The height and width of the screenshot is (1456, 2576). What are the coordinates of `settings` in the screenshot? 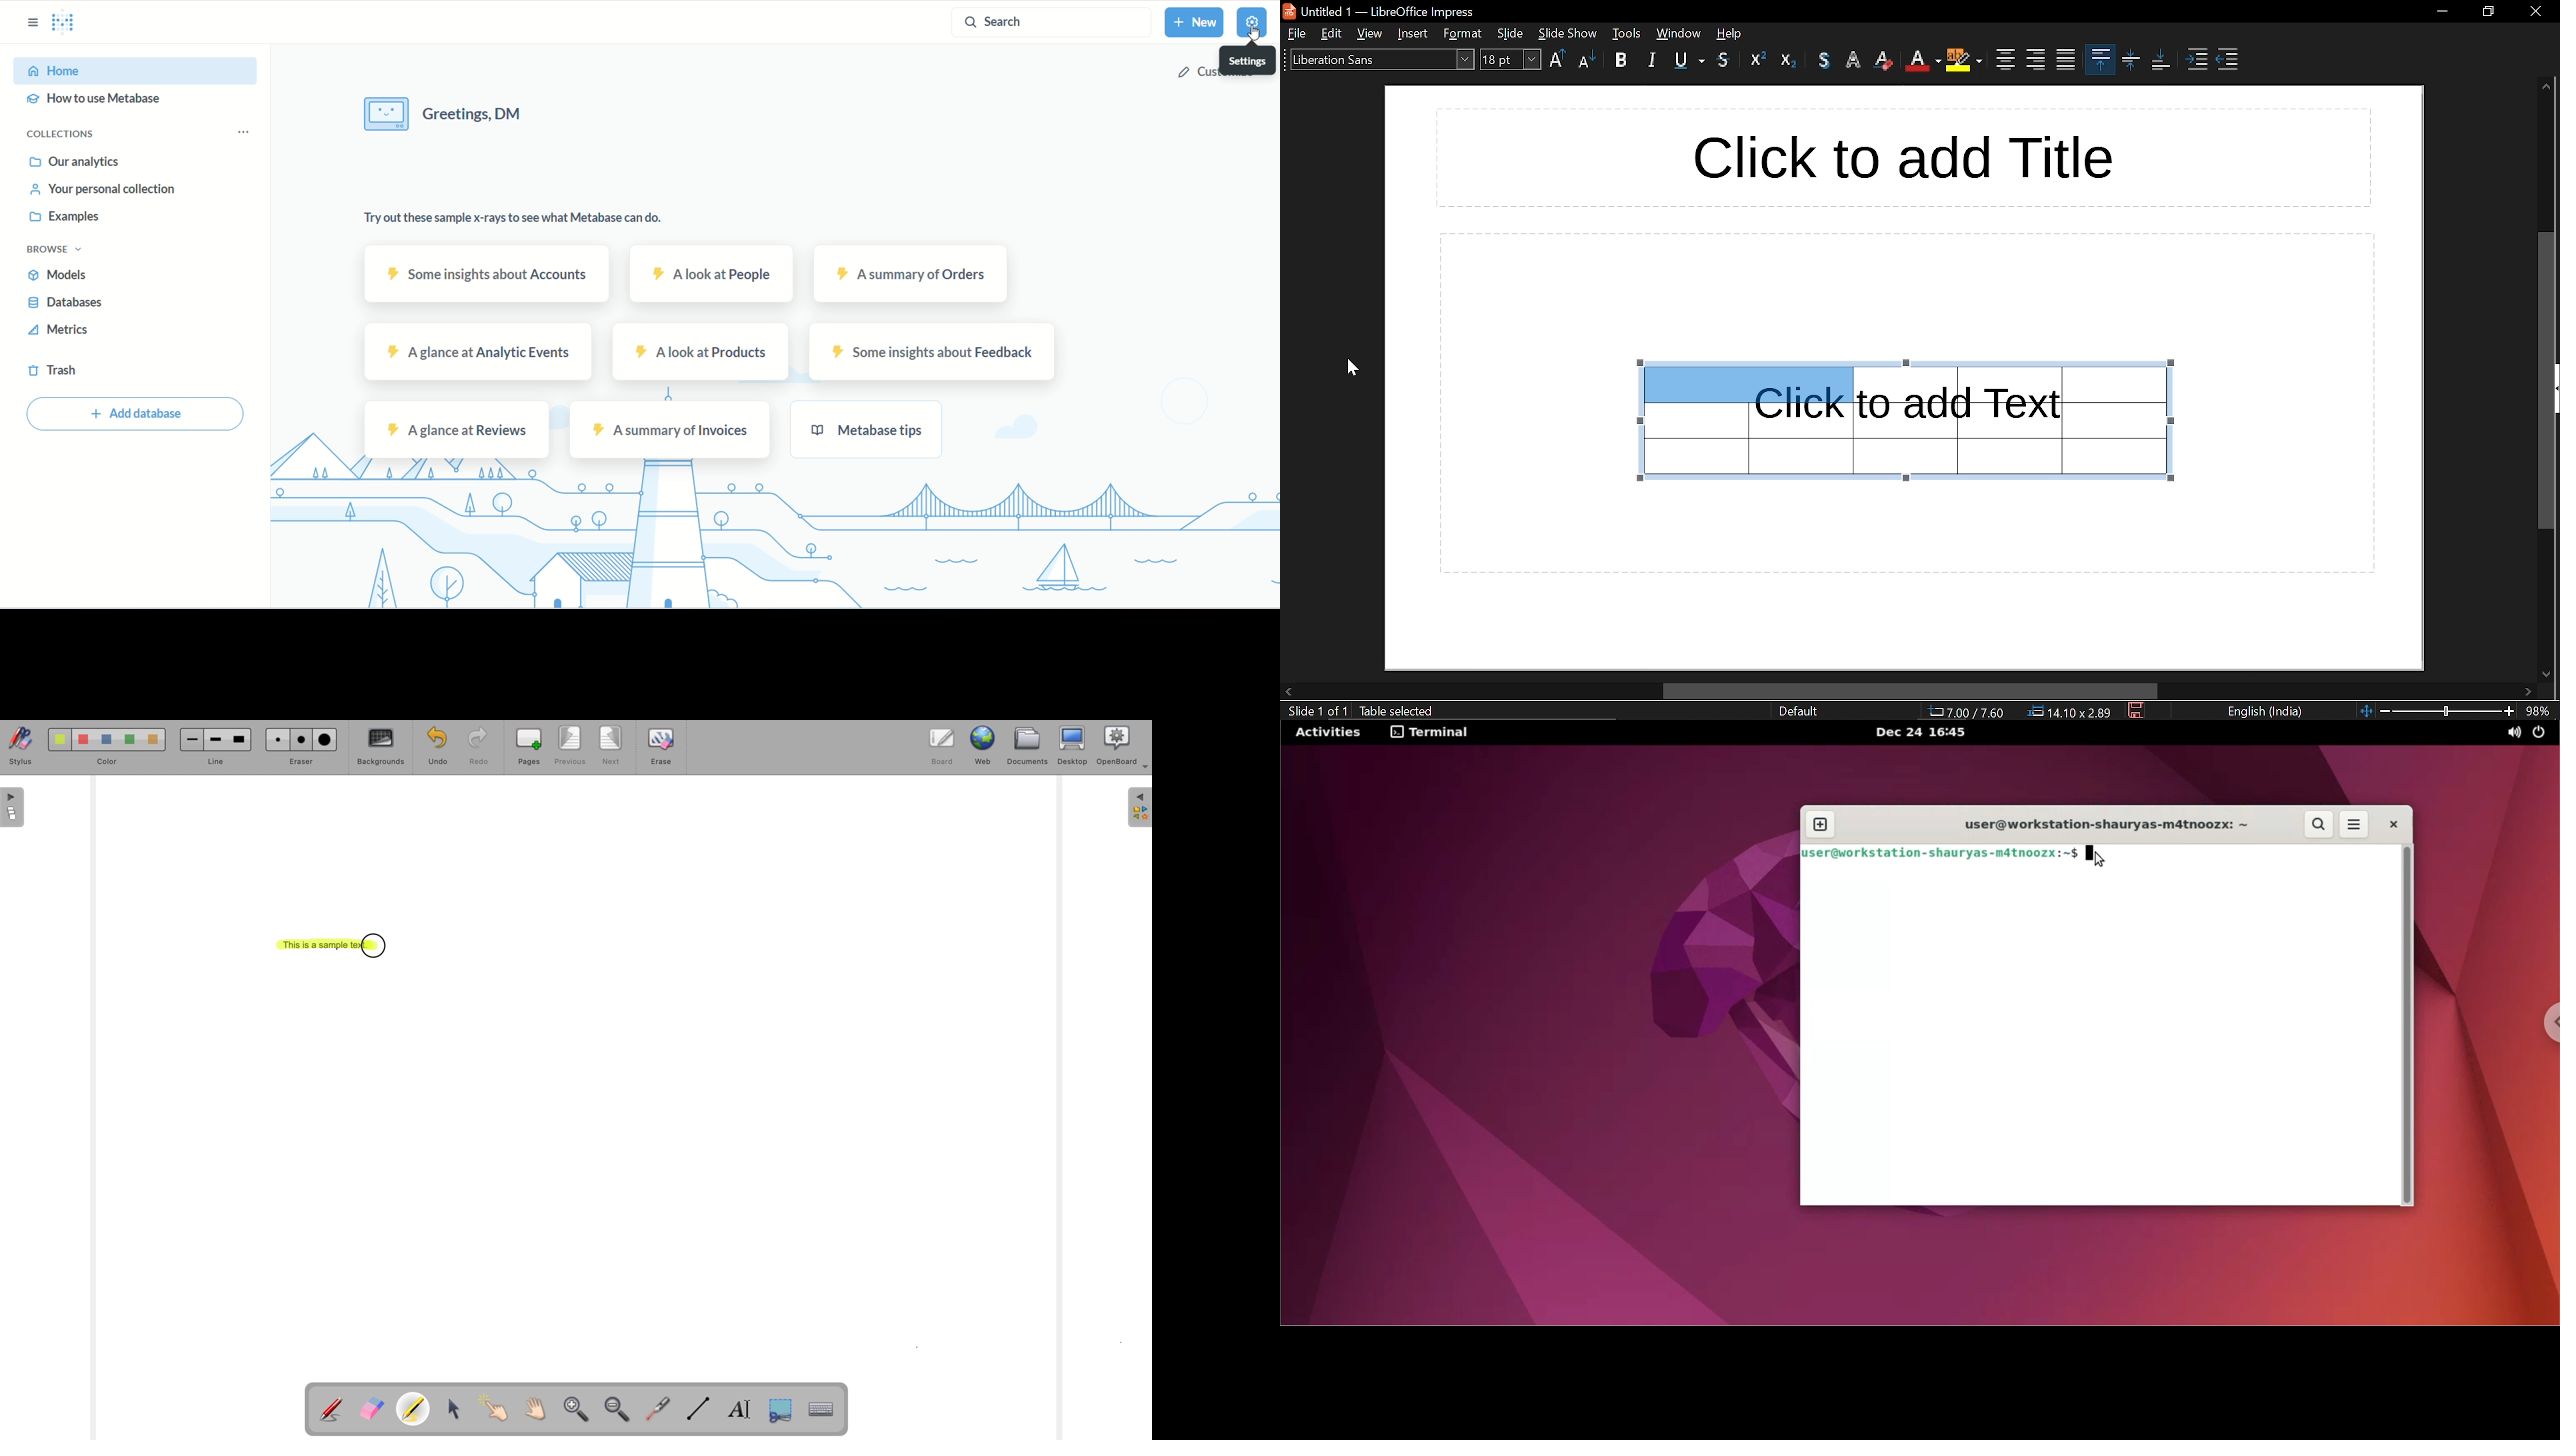 It's located at (1253, 22).